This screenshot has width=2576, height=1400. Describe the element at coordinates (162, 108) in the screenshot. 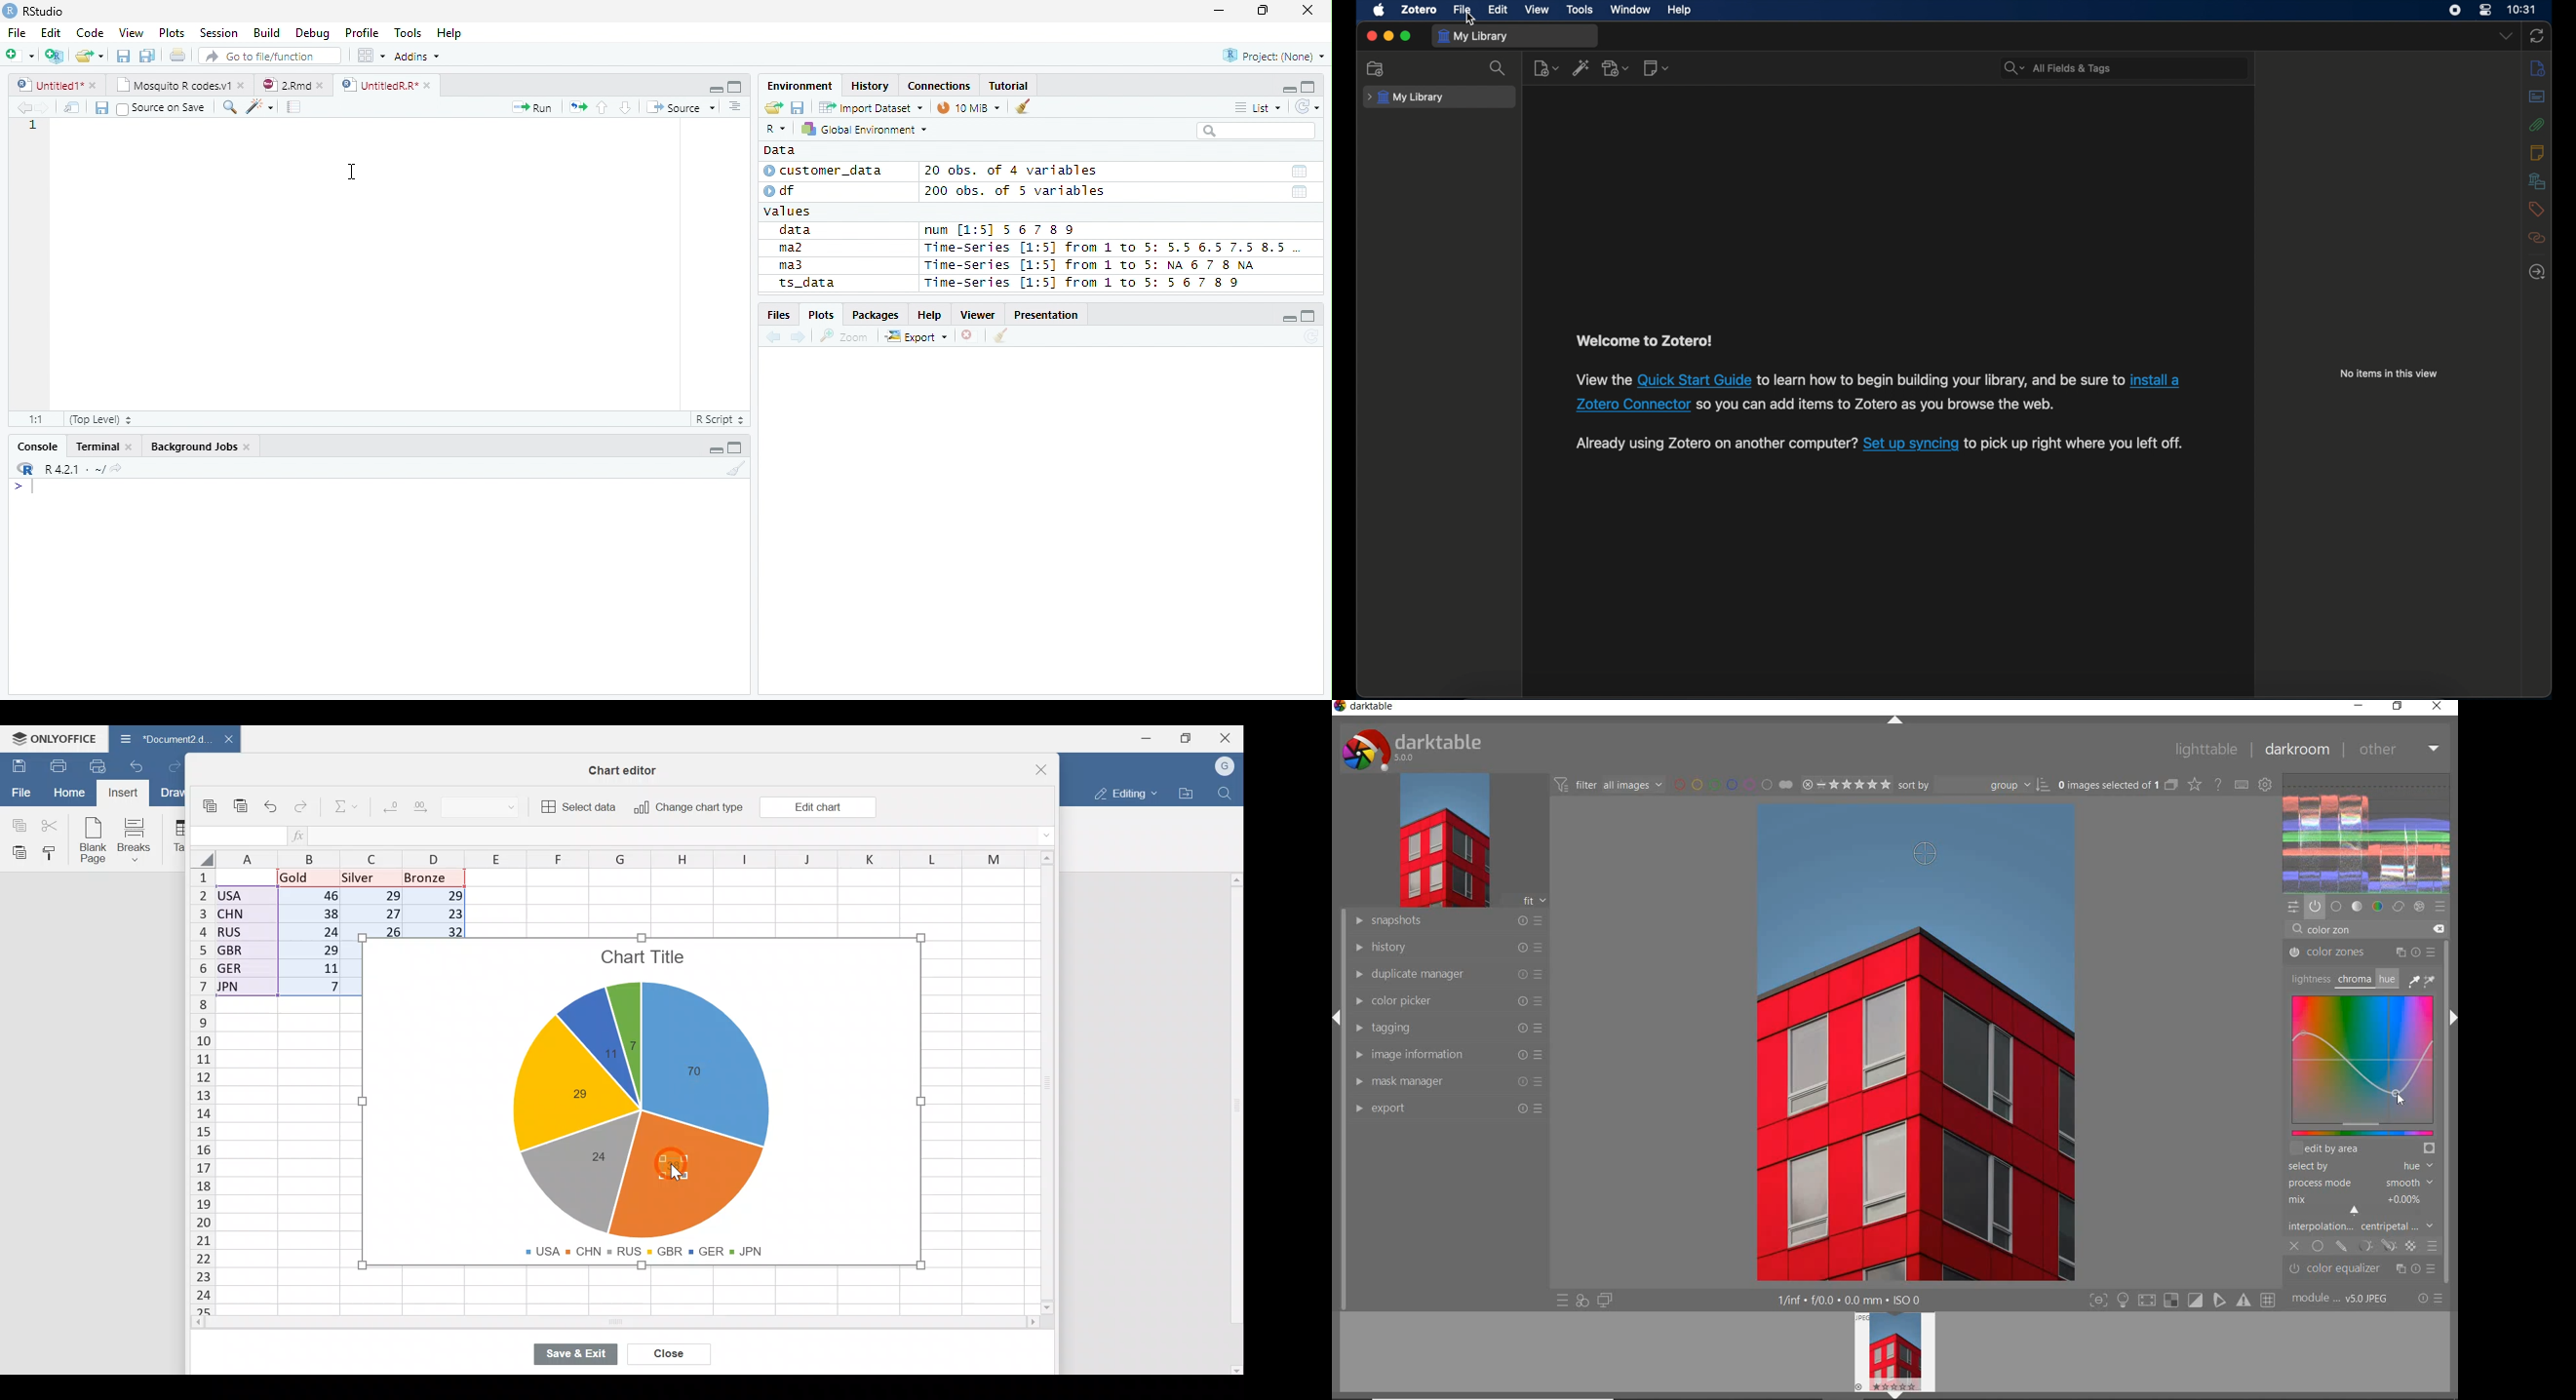

I see `Source on save` at that location.